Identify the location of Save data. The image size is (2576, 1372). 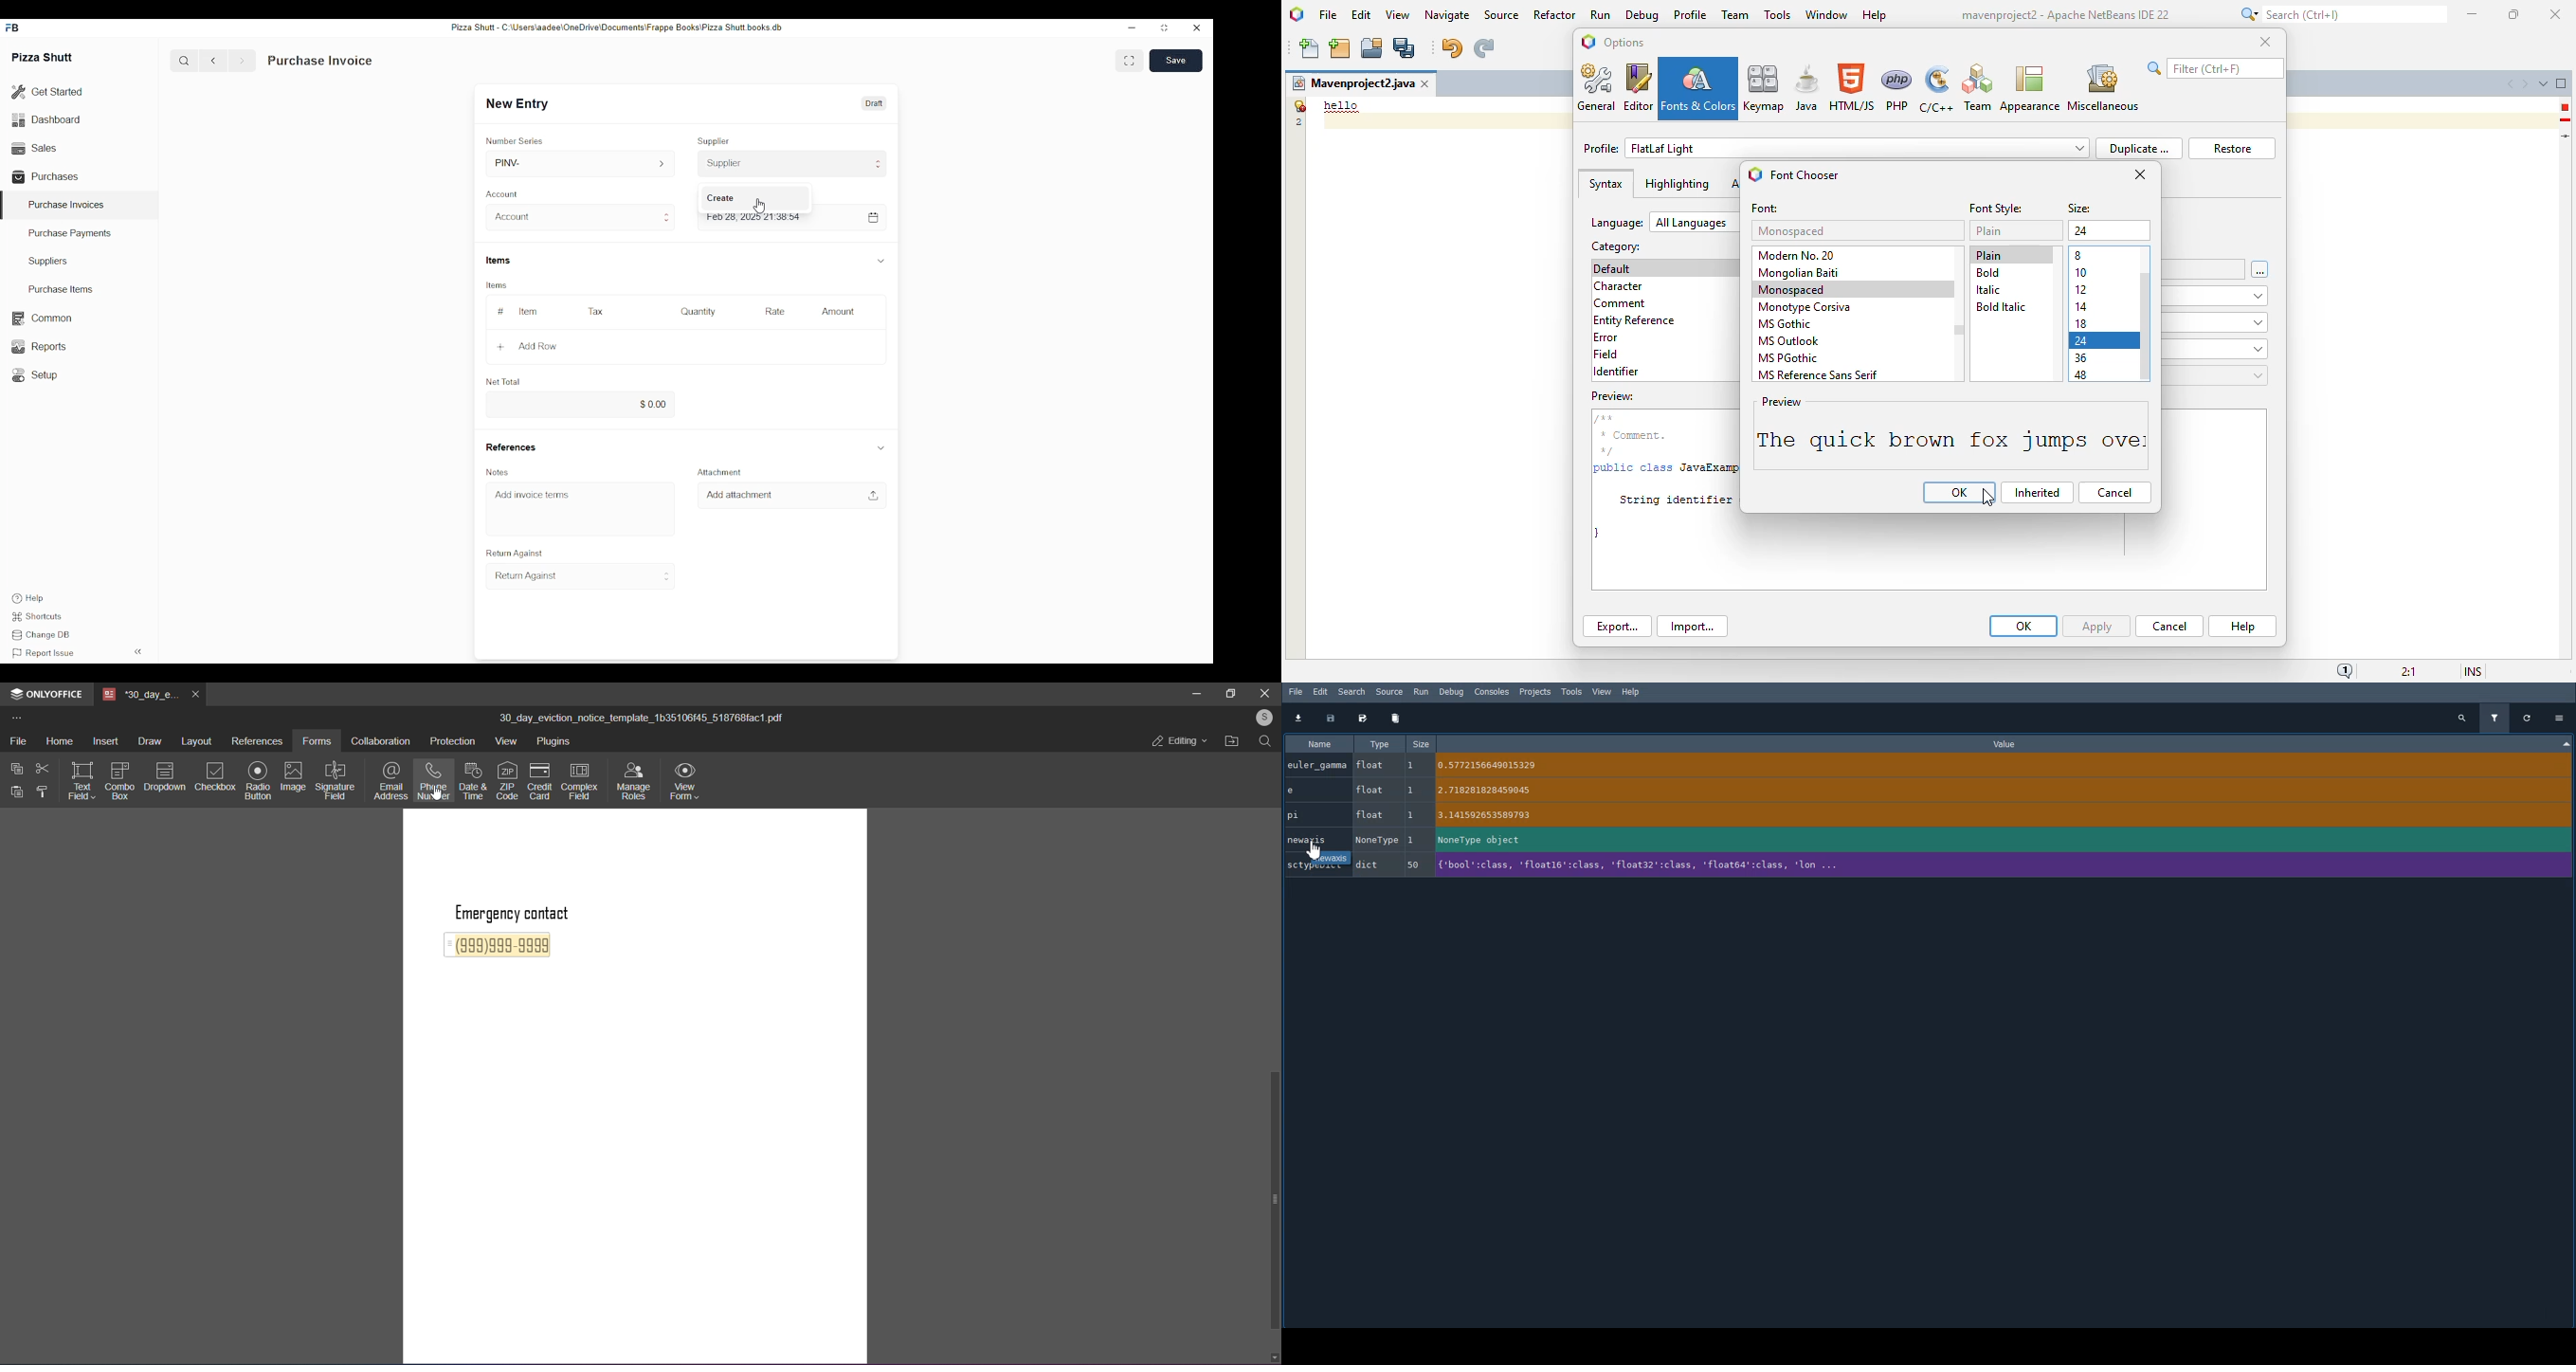
(1331, 719).